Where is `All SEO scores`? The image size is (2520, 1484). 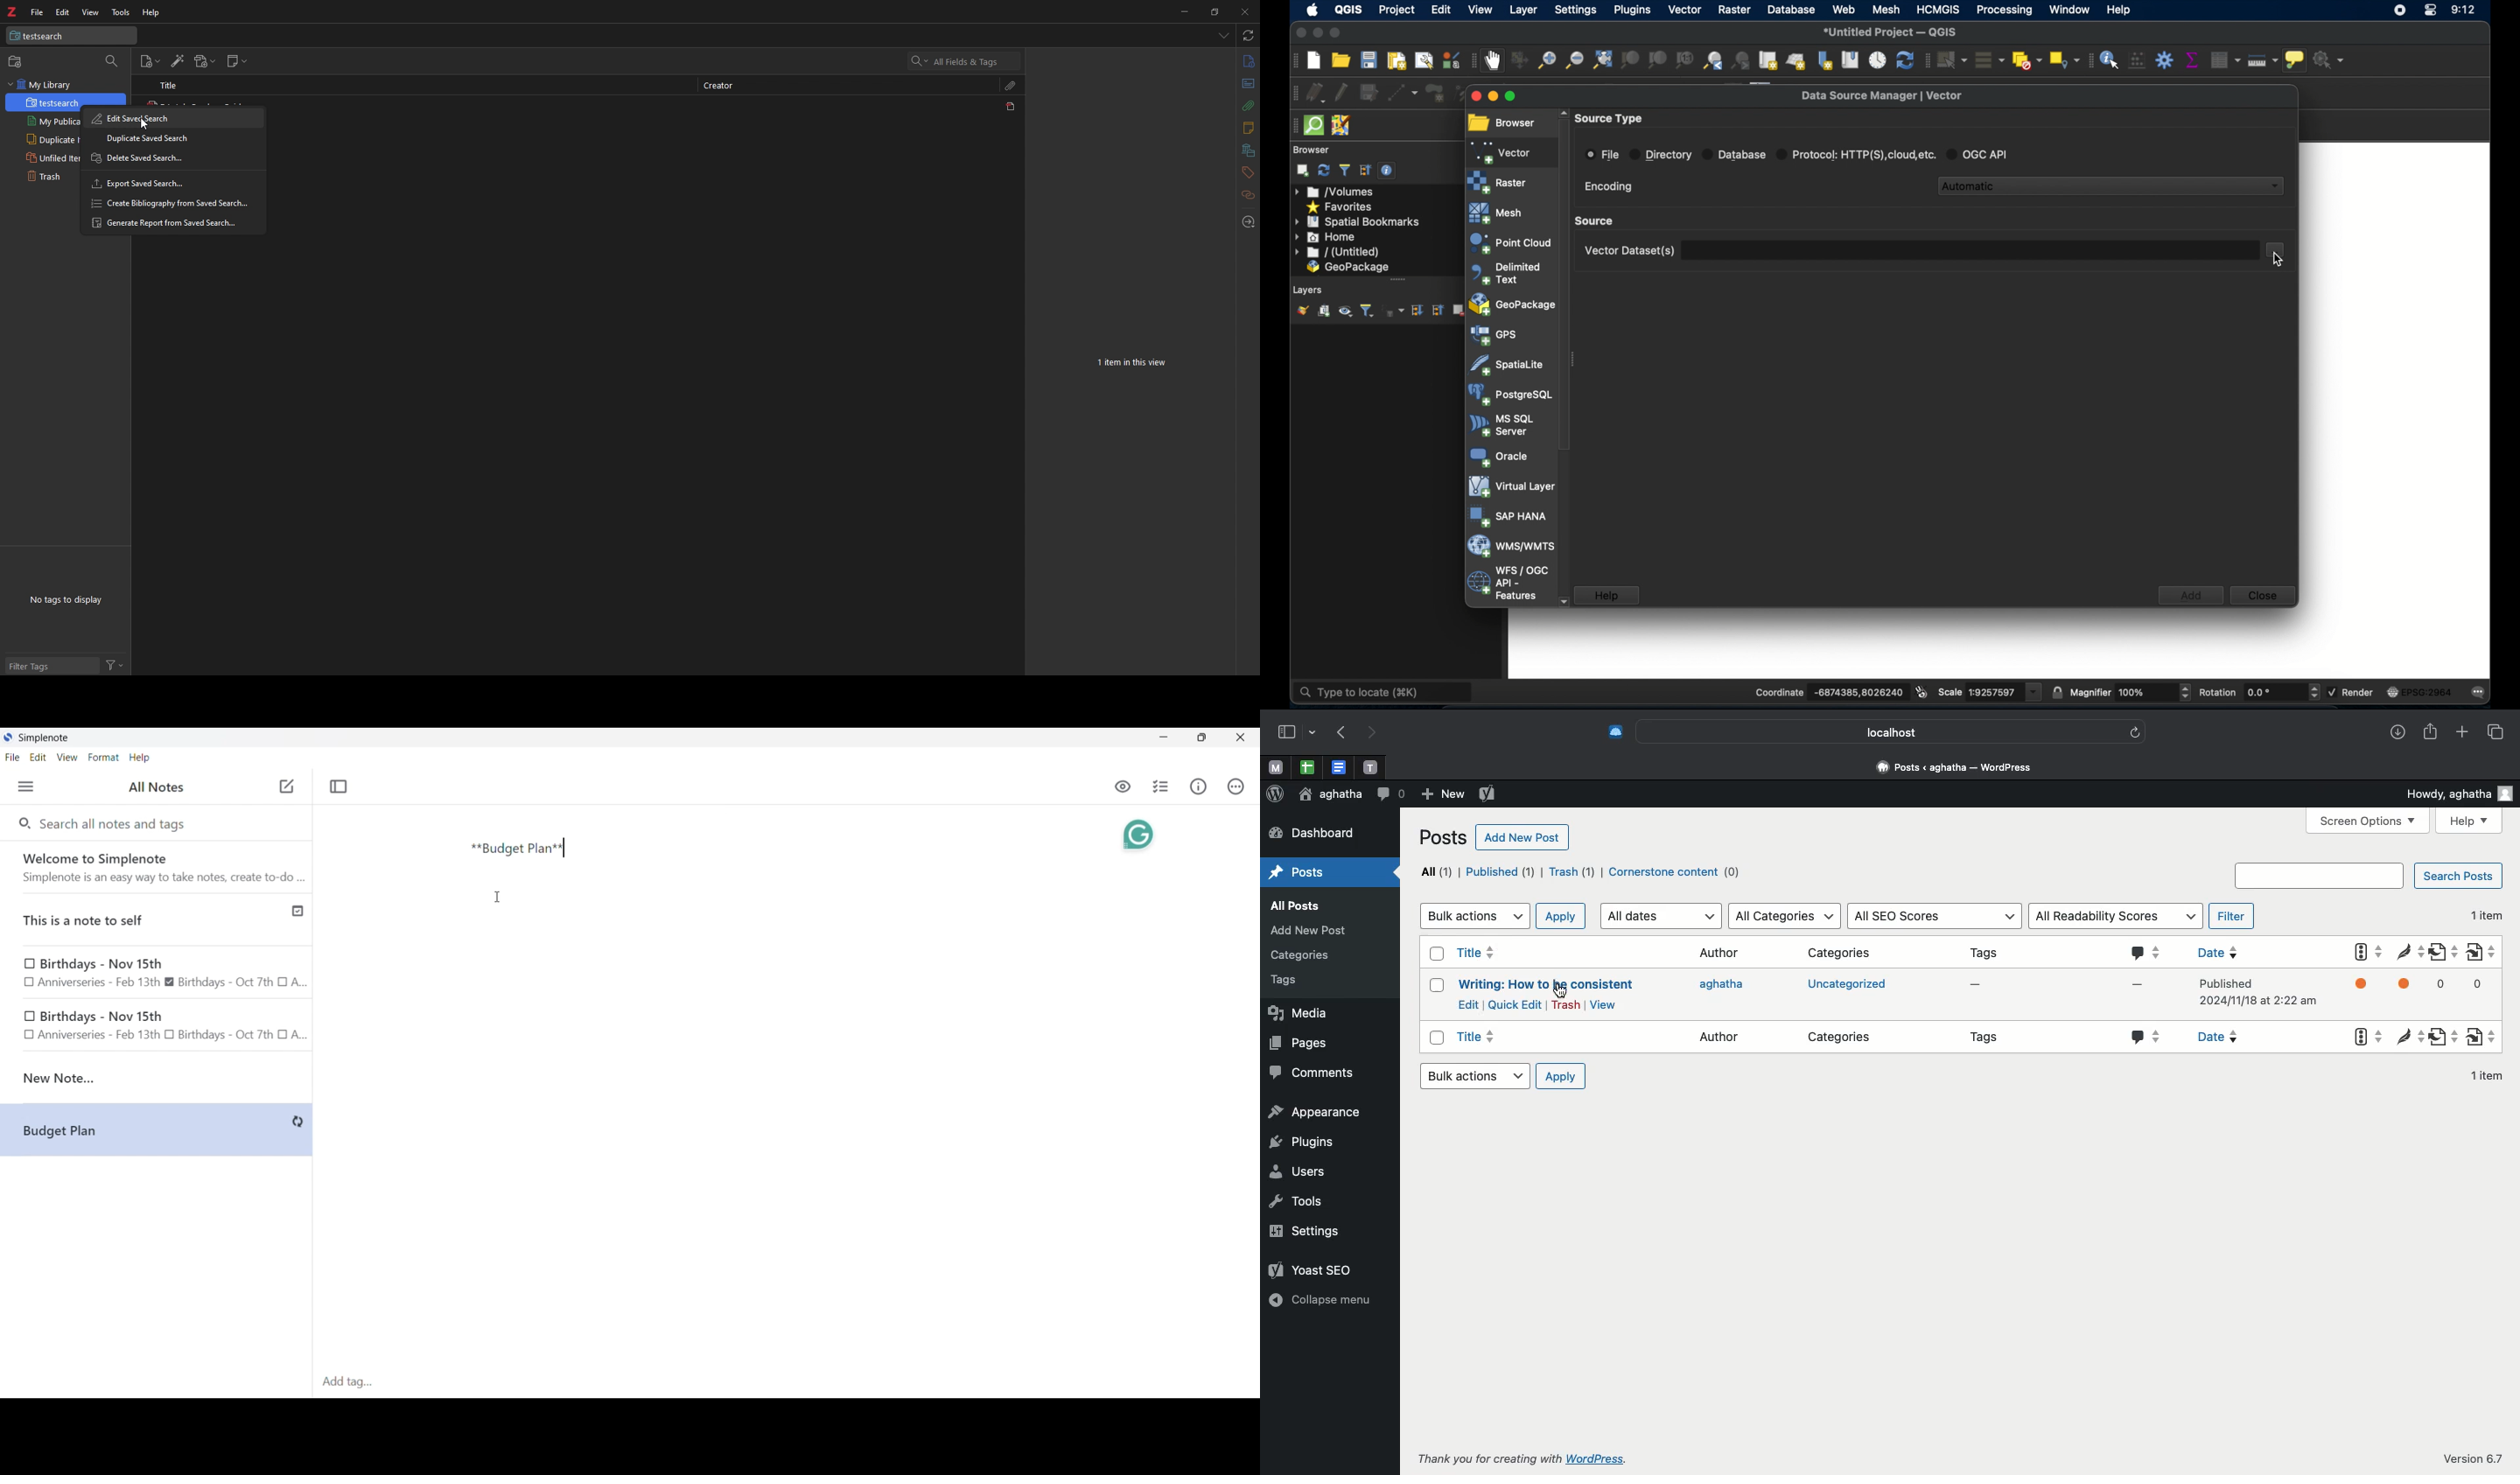
All SEO scores is located at coordinates (1933, 916).